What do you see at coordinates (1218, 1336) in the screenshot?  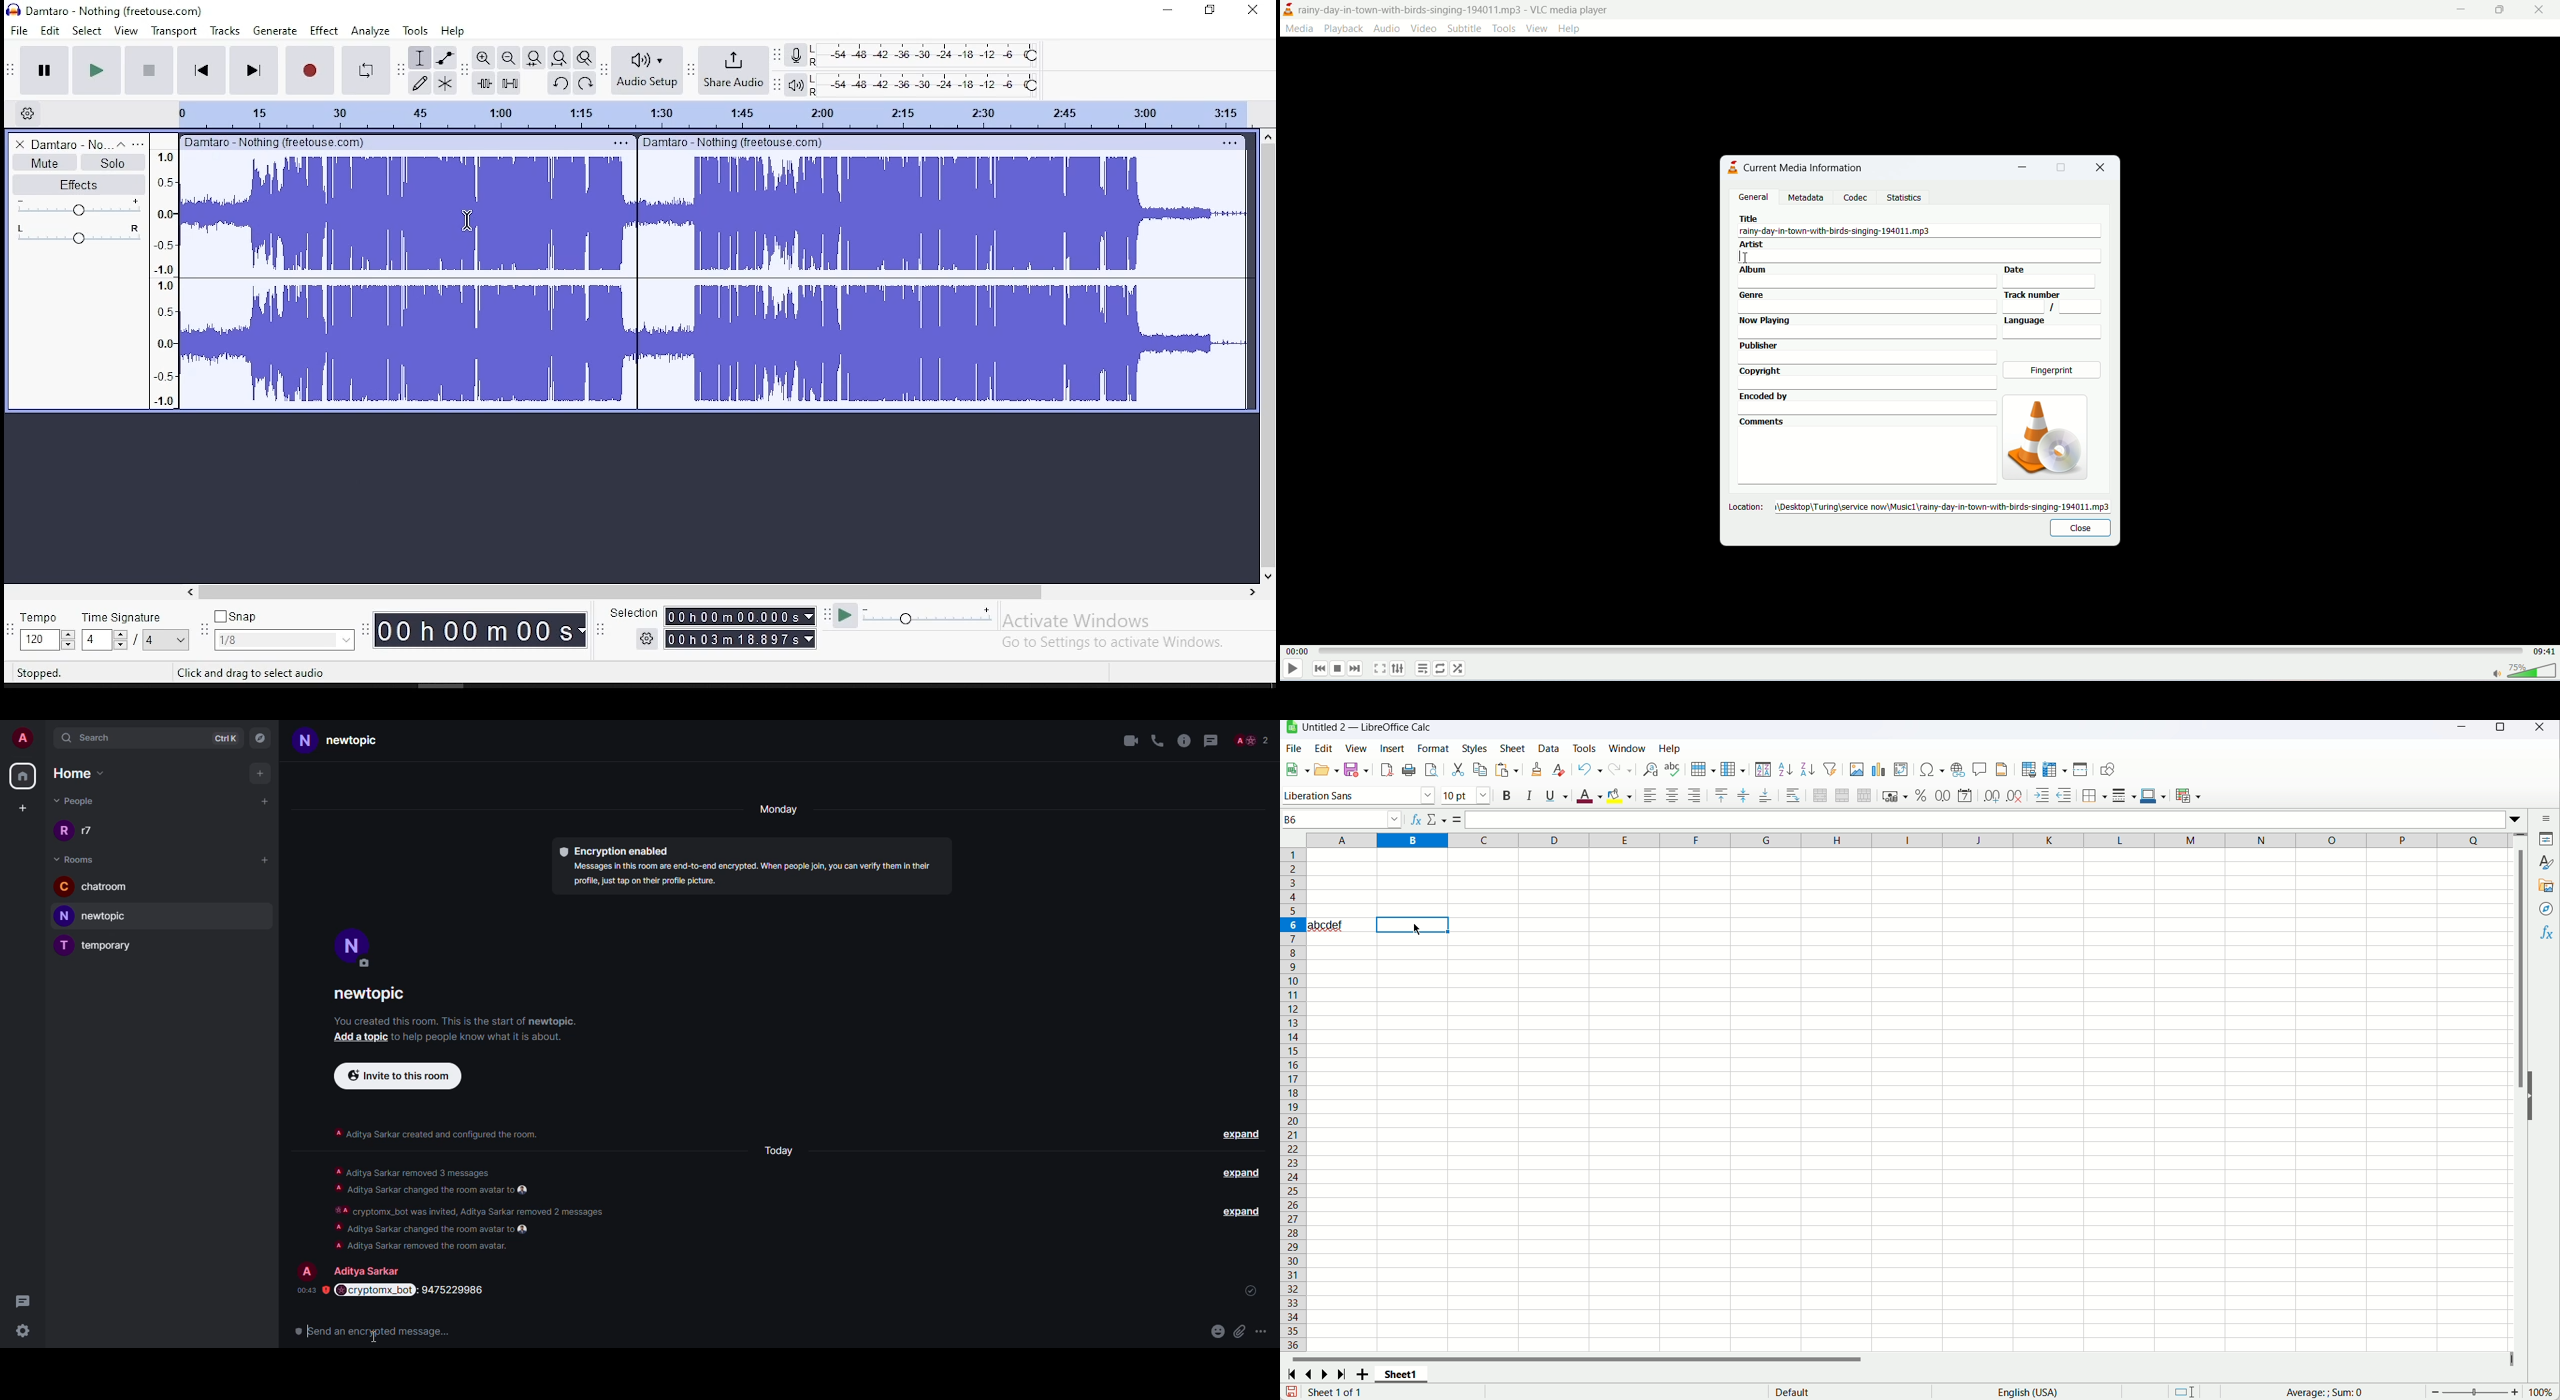 I see `emoji` at bounding box center [1218, 1336].